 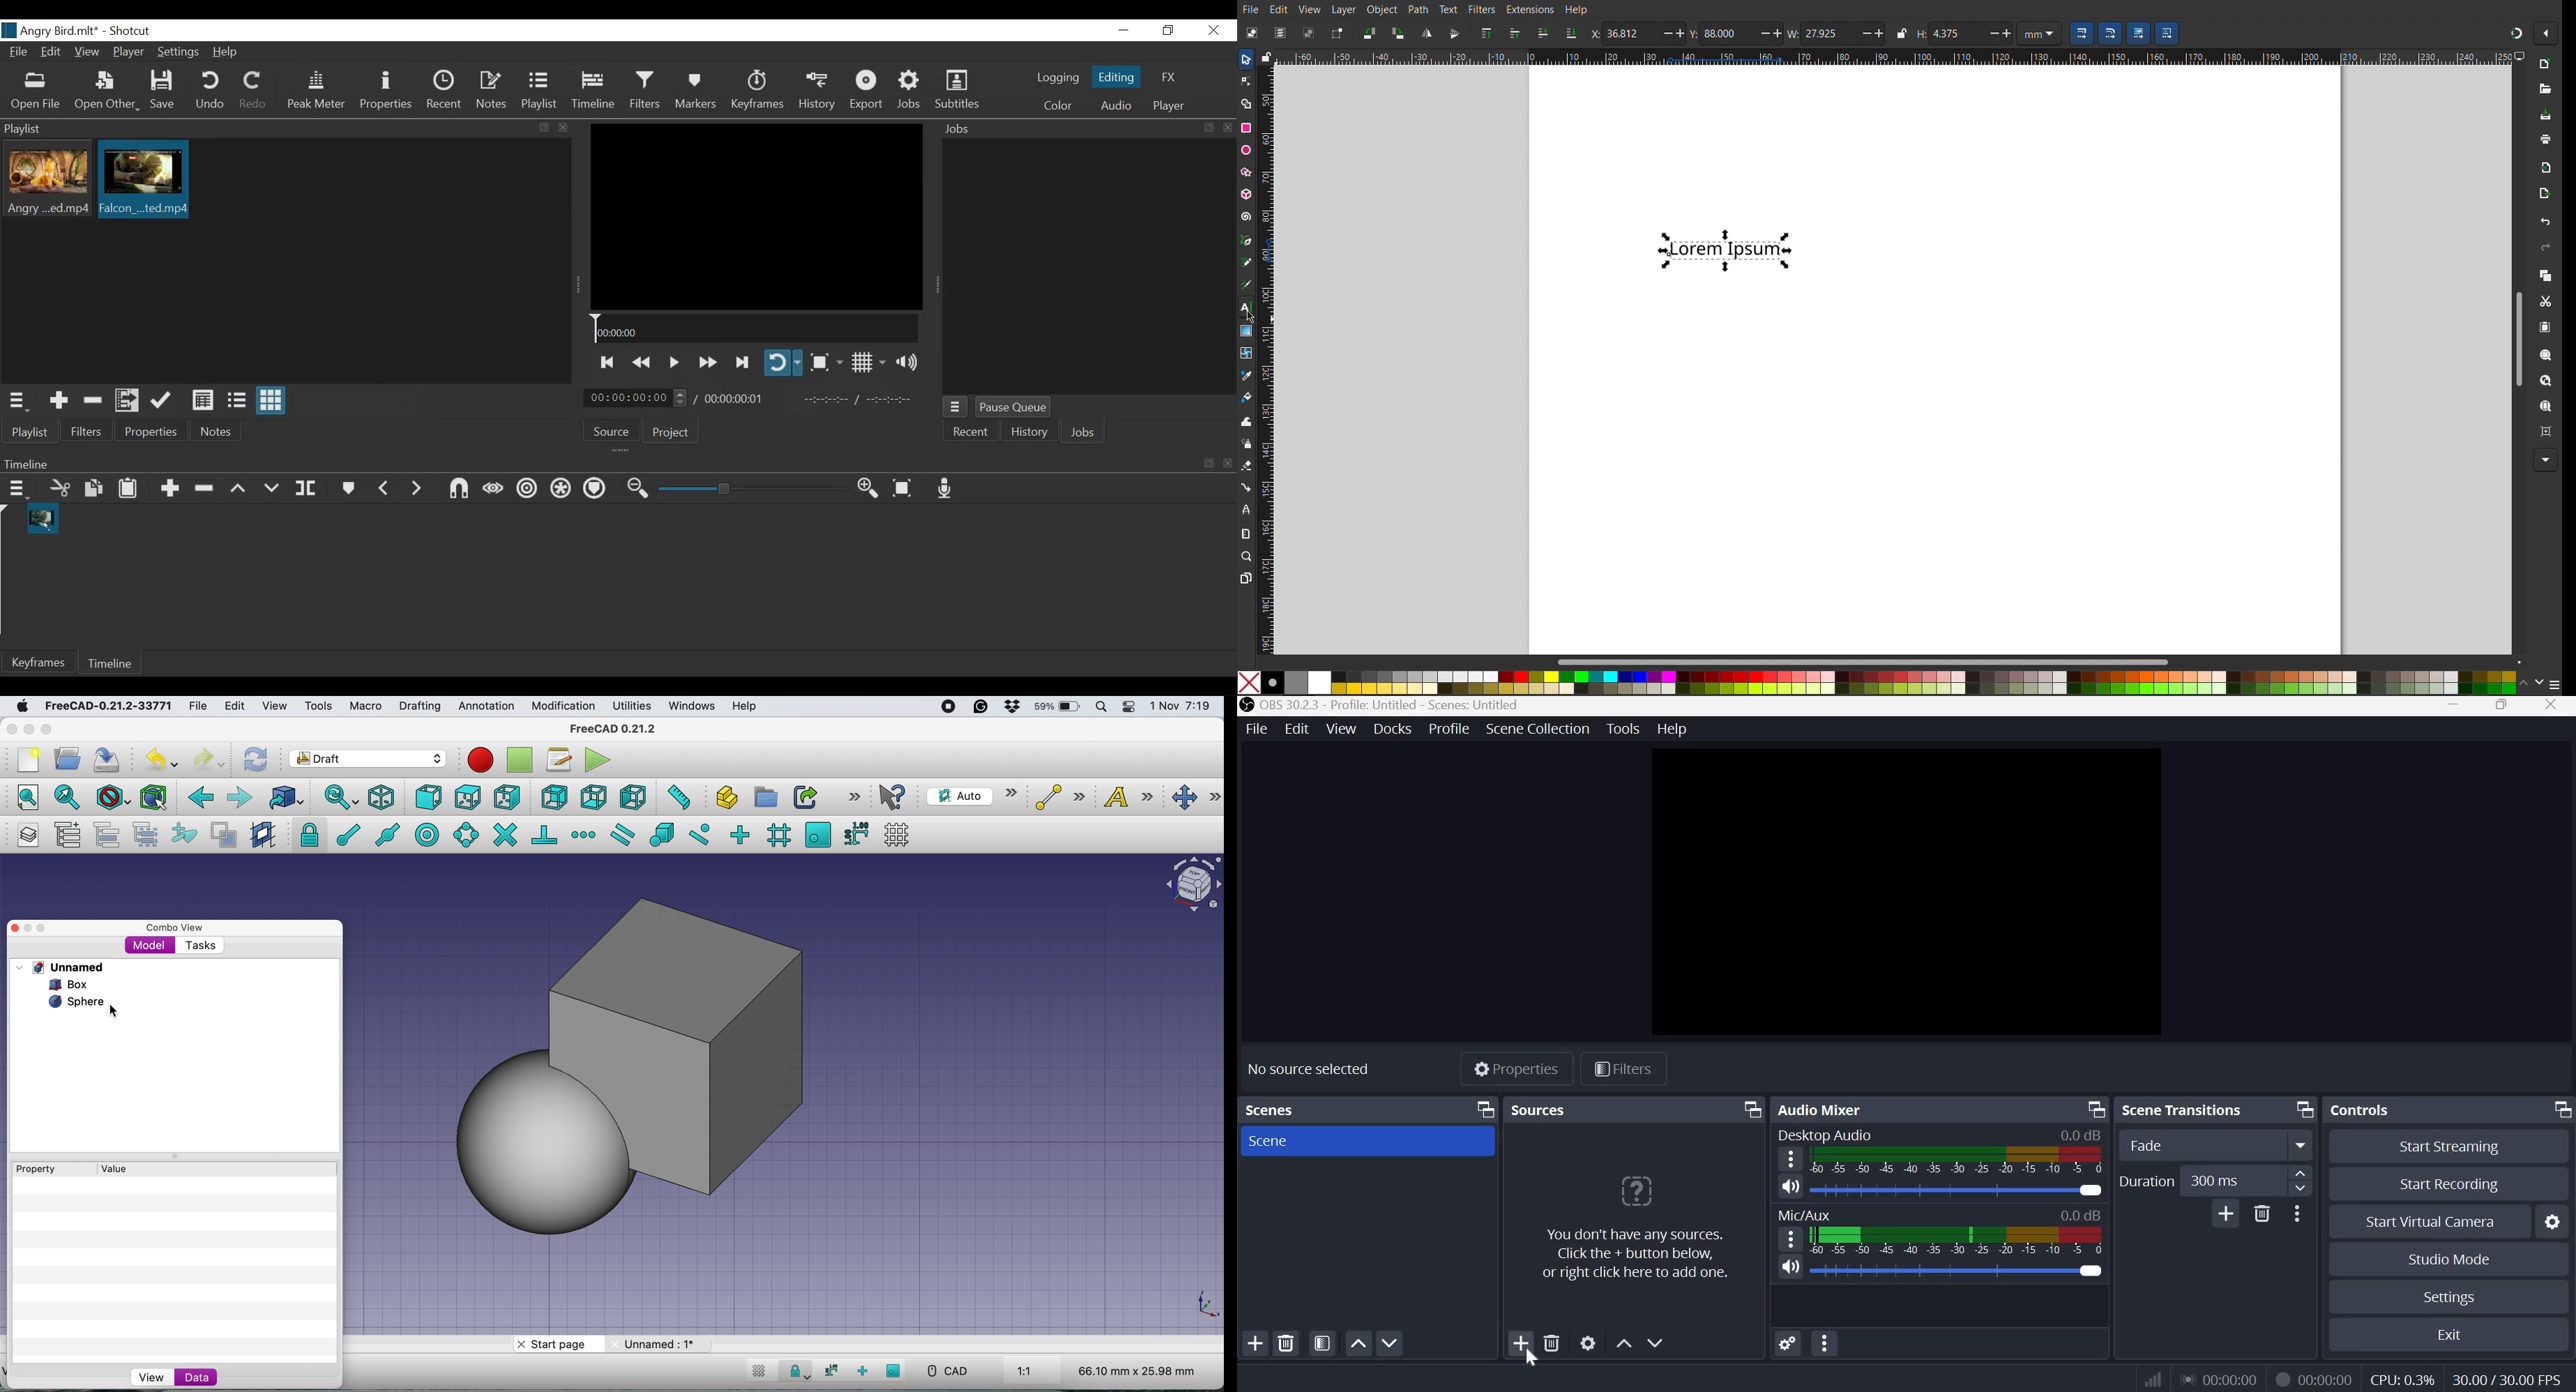 What do you see at coordinates (1481, 1110) in the screenshot?
I see `Dock Options icon` at bounding box center [1481, 1110].